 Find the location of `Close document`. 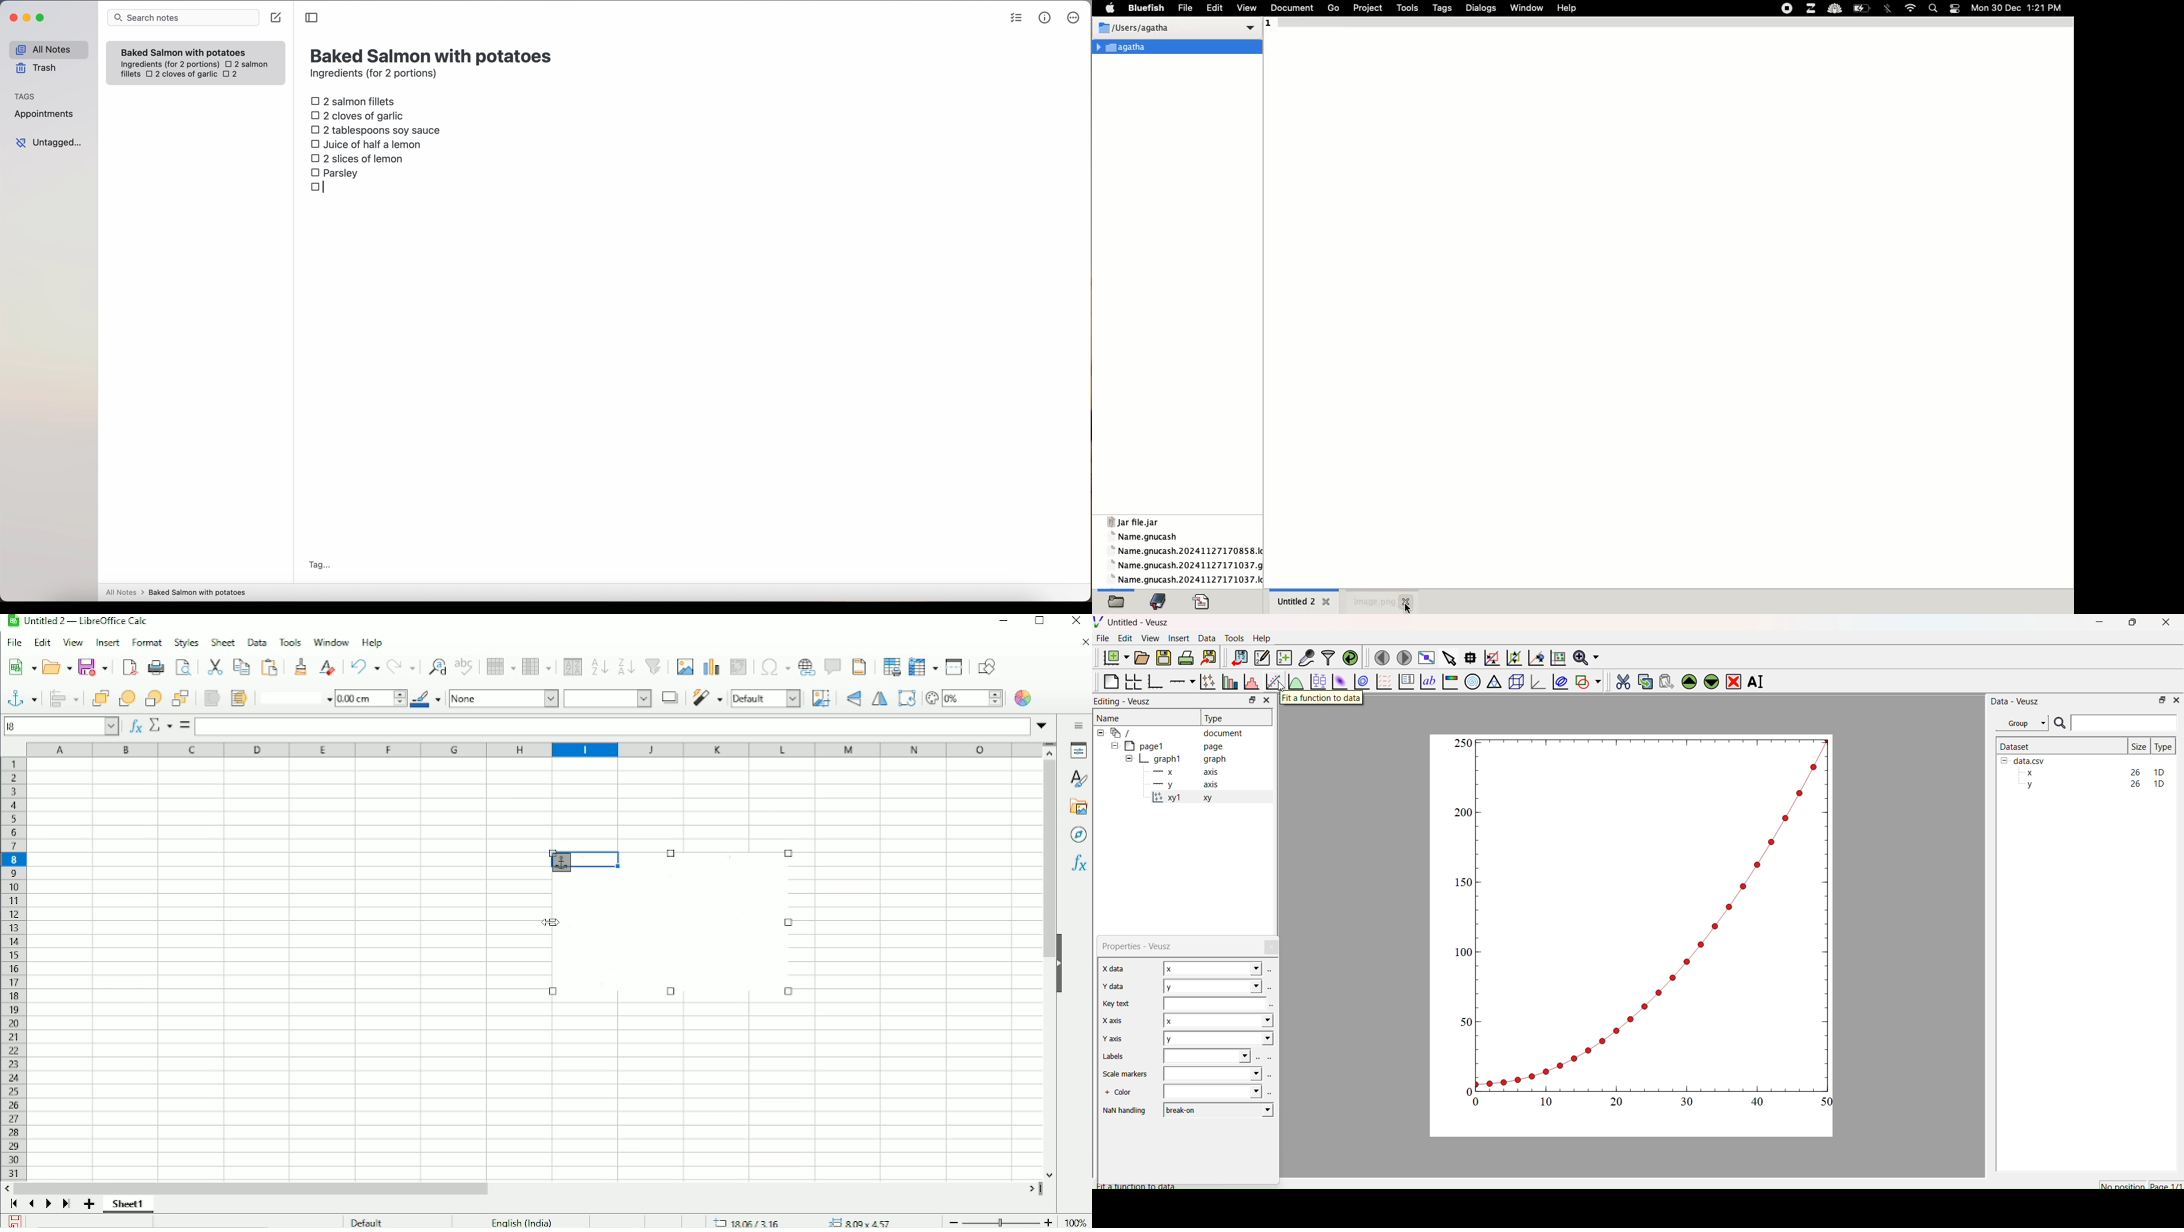

Close document is located at coordinates (1080, 642).